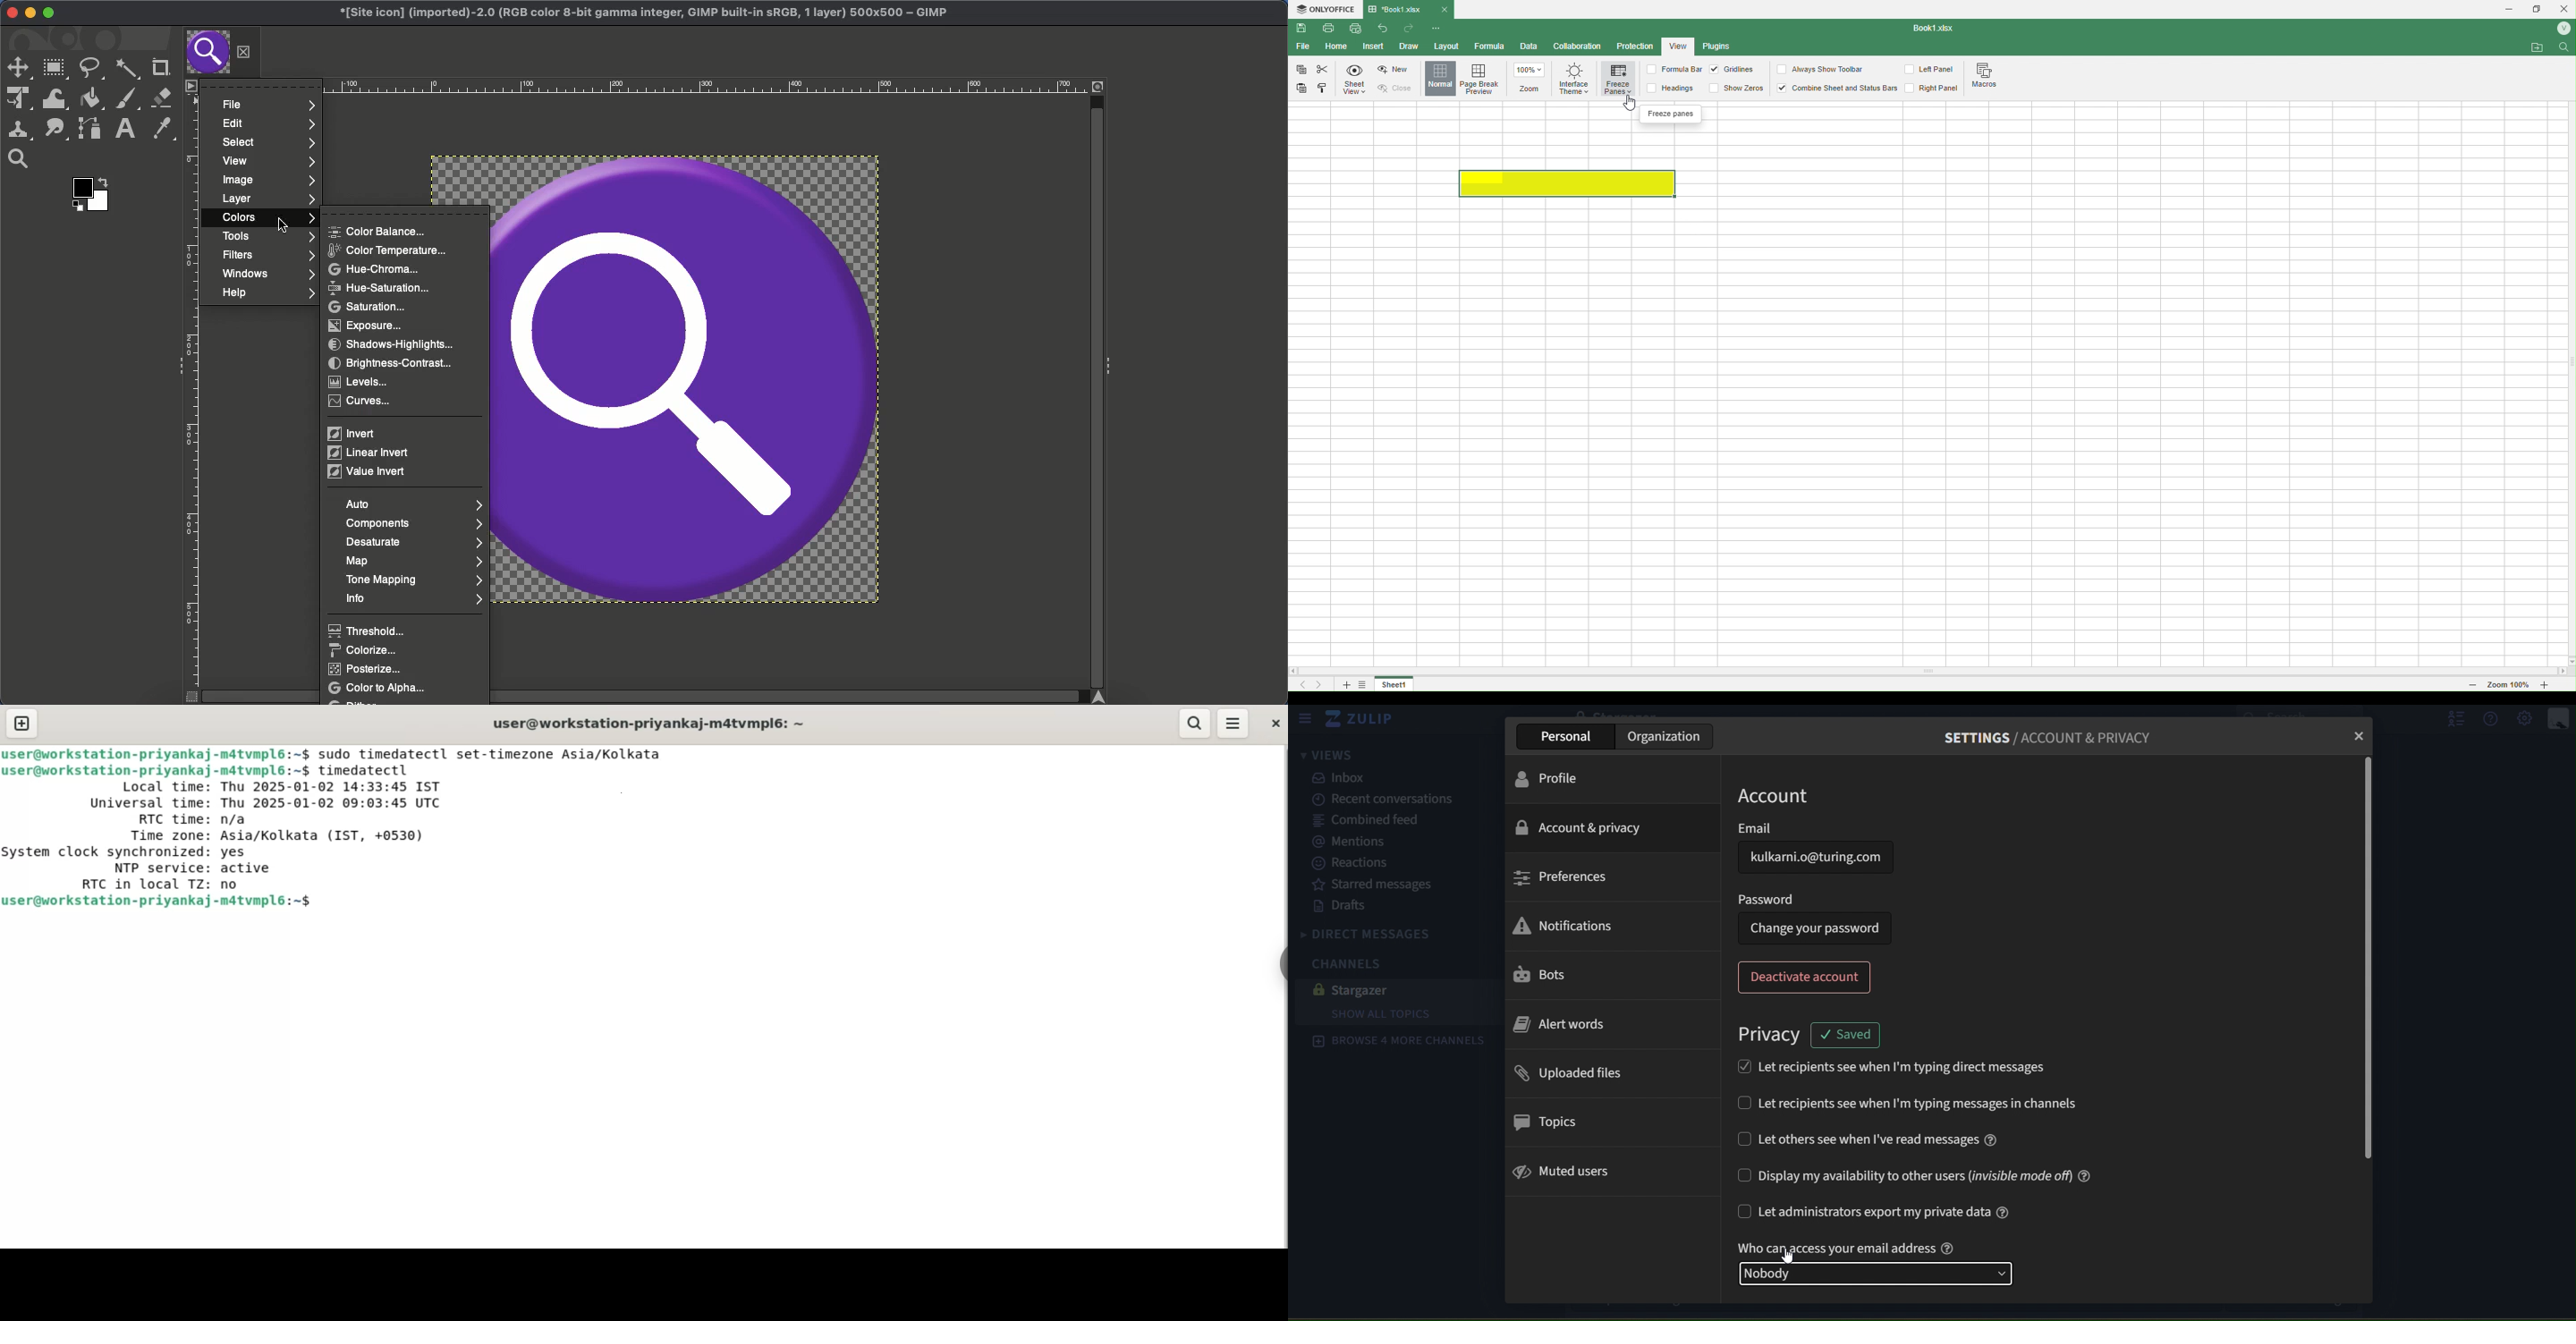 This screenshot has height=1344, width=2576. What do you see at coordinates (161, 129) in the screenshot?
I see `Color picker` at bounding box center [161, 129].